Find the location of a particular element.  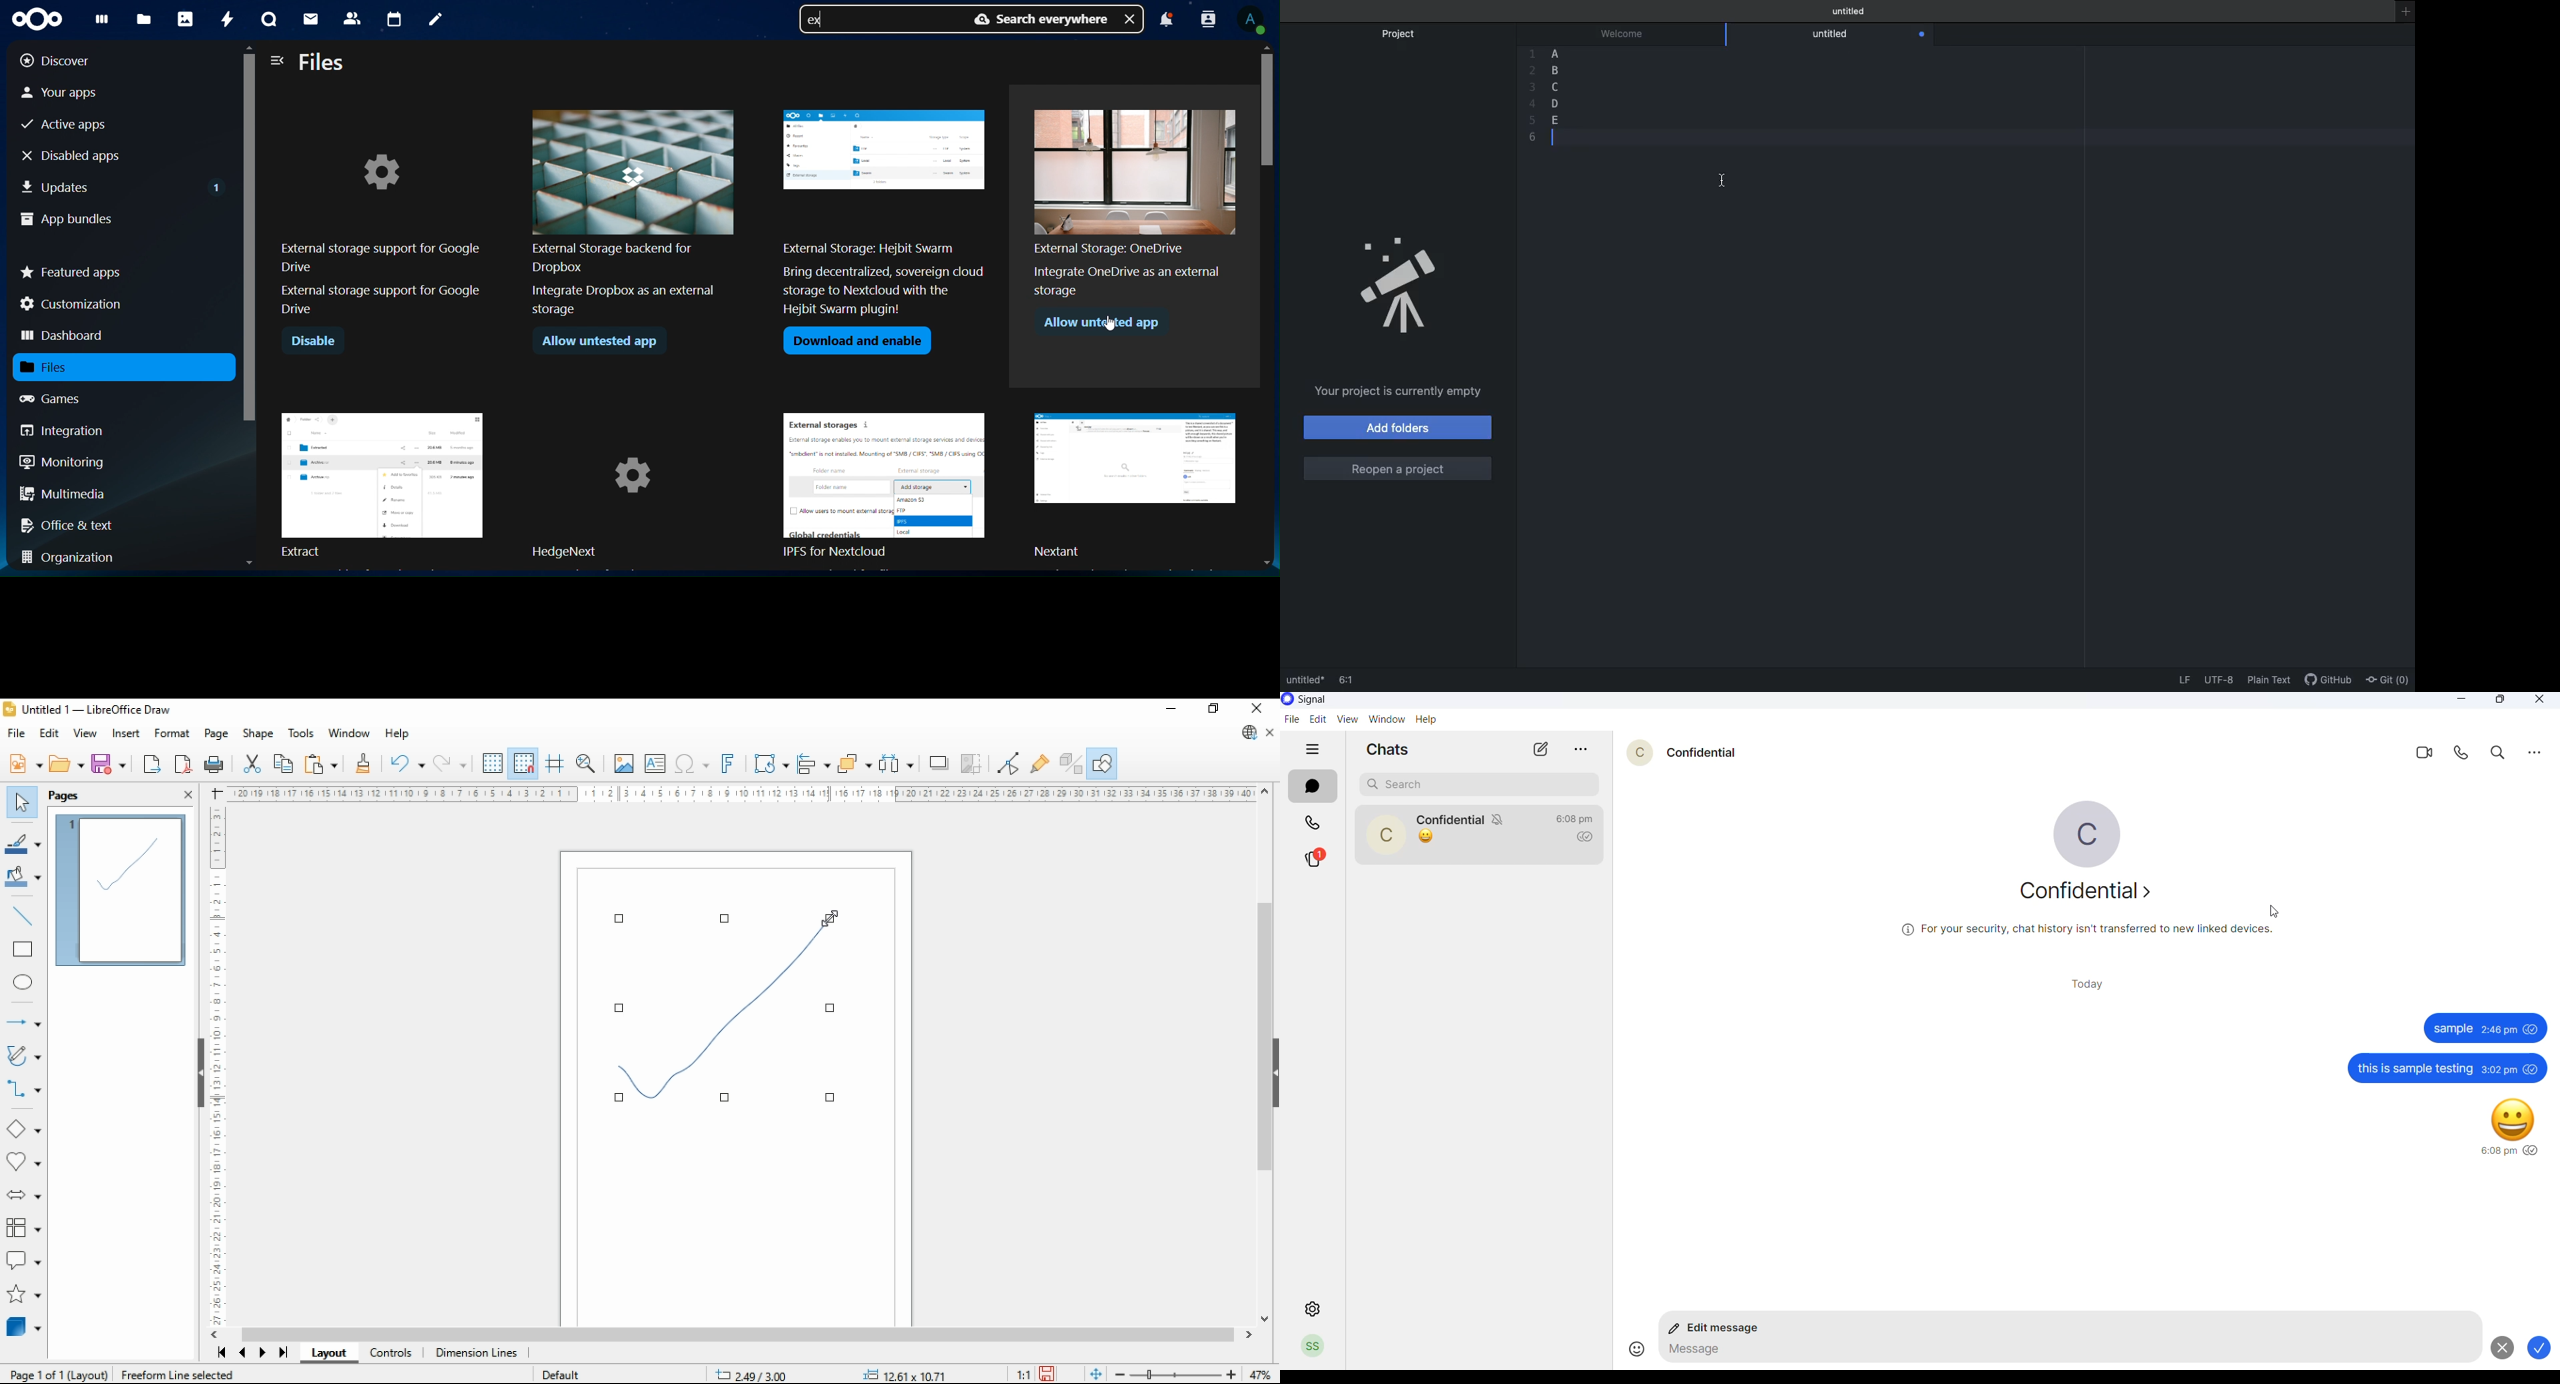

notifications is located at coordinates (1166, 21).